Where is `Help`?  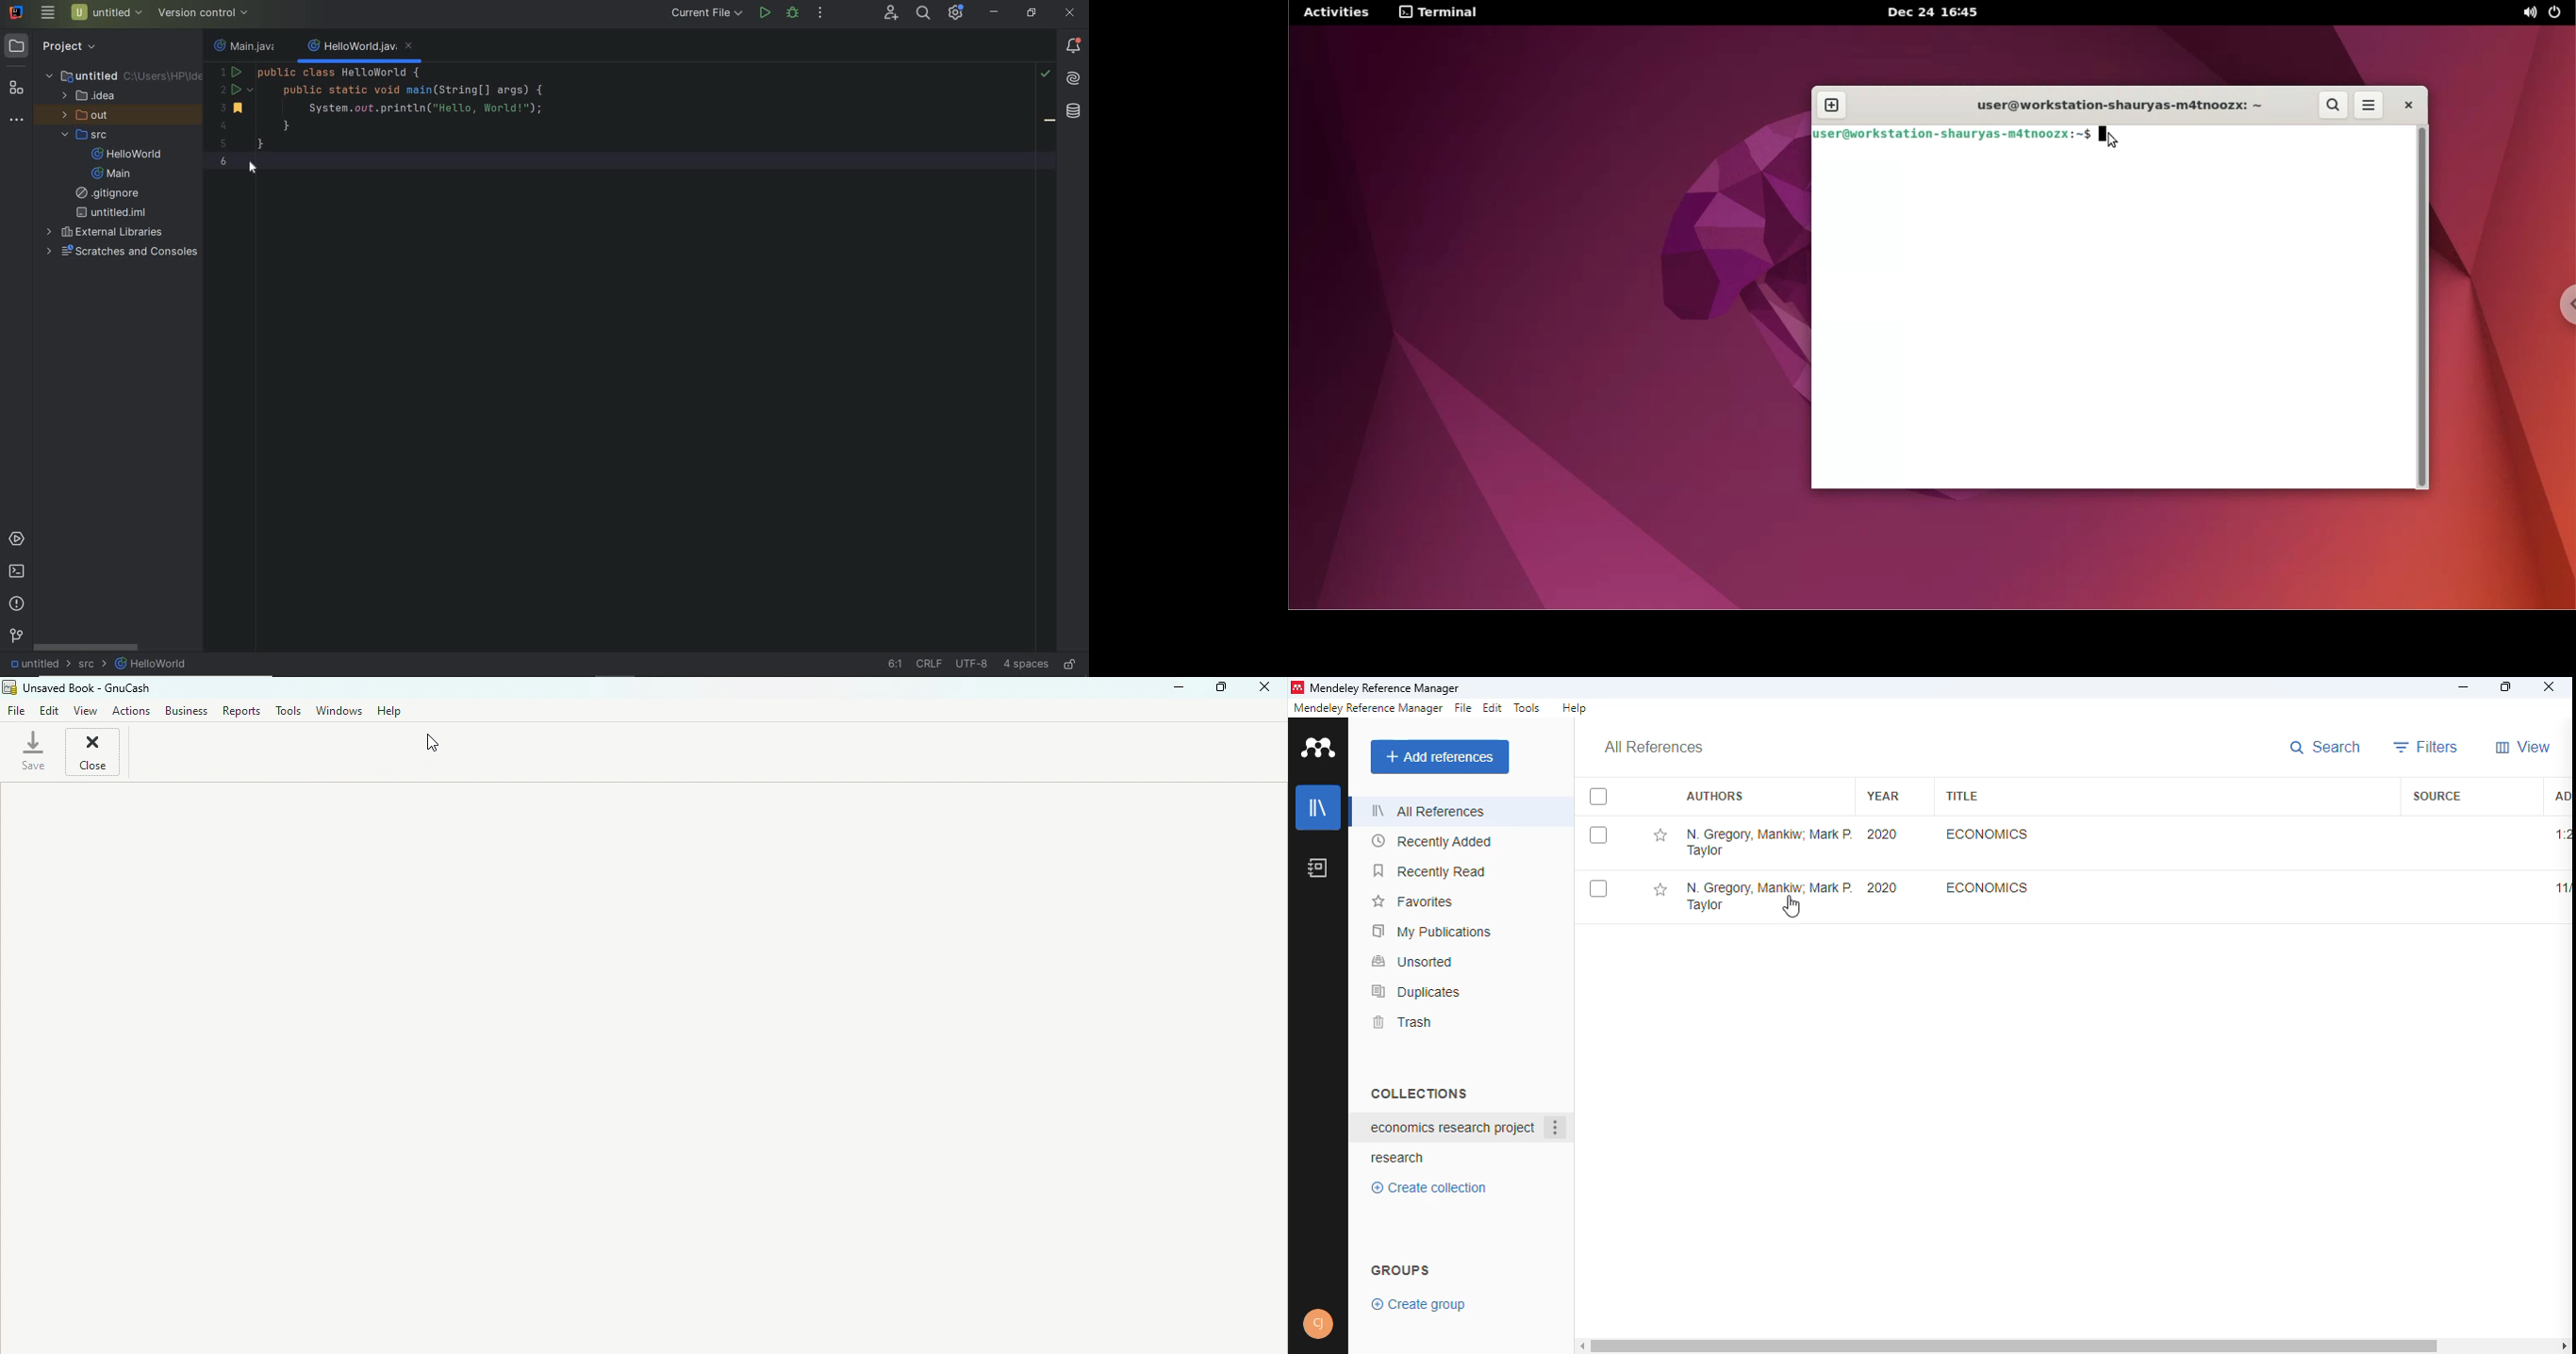 Help is located at coordinates (392, 710).